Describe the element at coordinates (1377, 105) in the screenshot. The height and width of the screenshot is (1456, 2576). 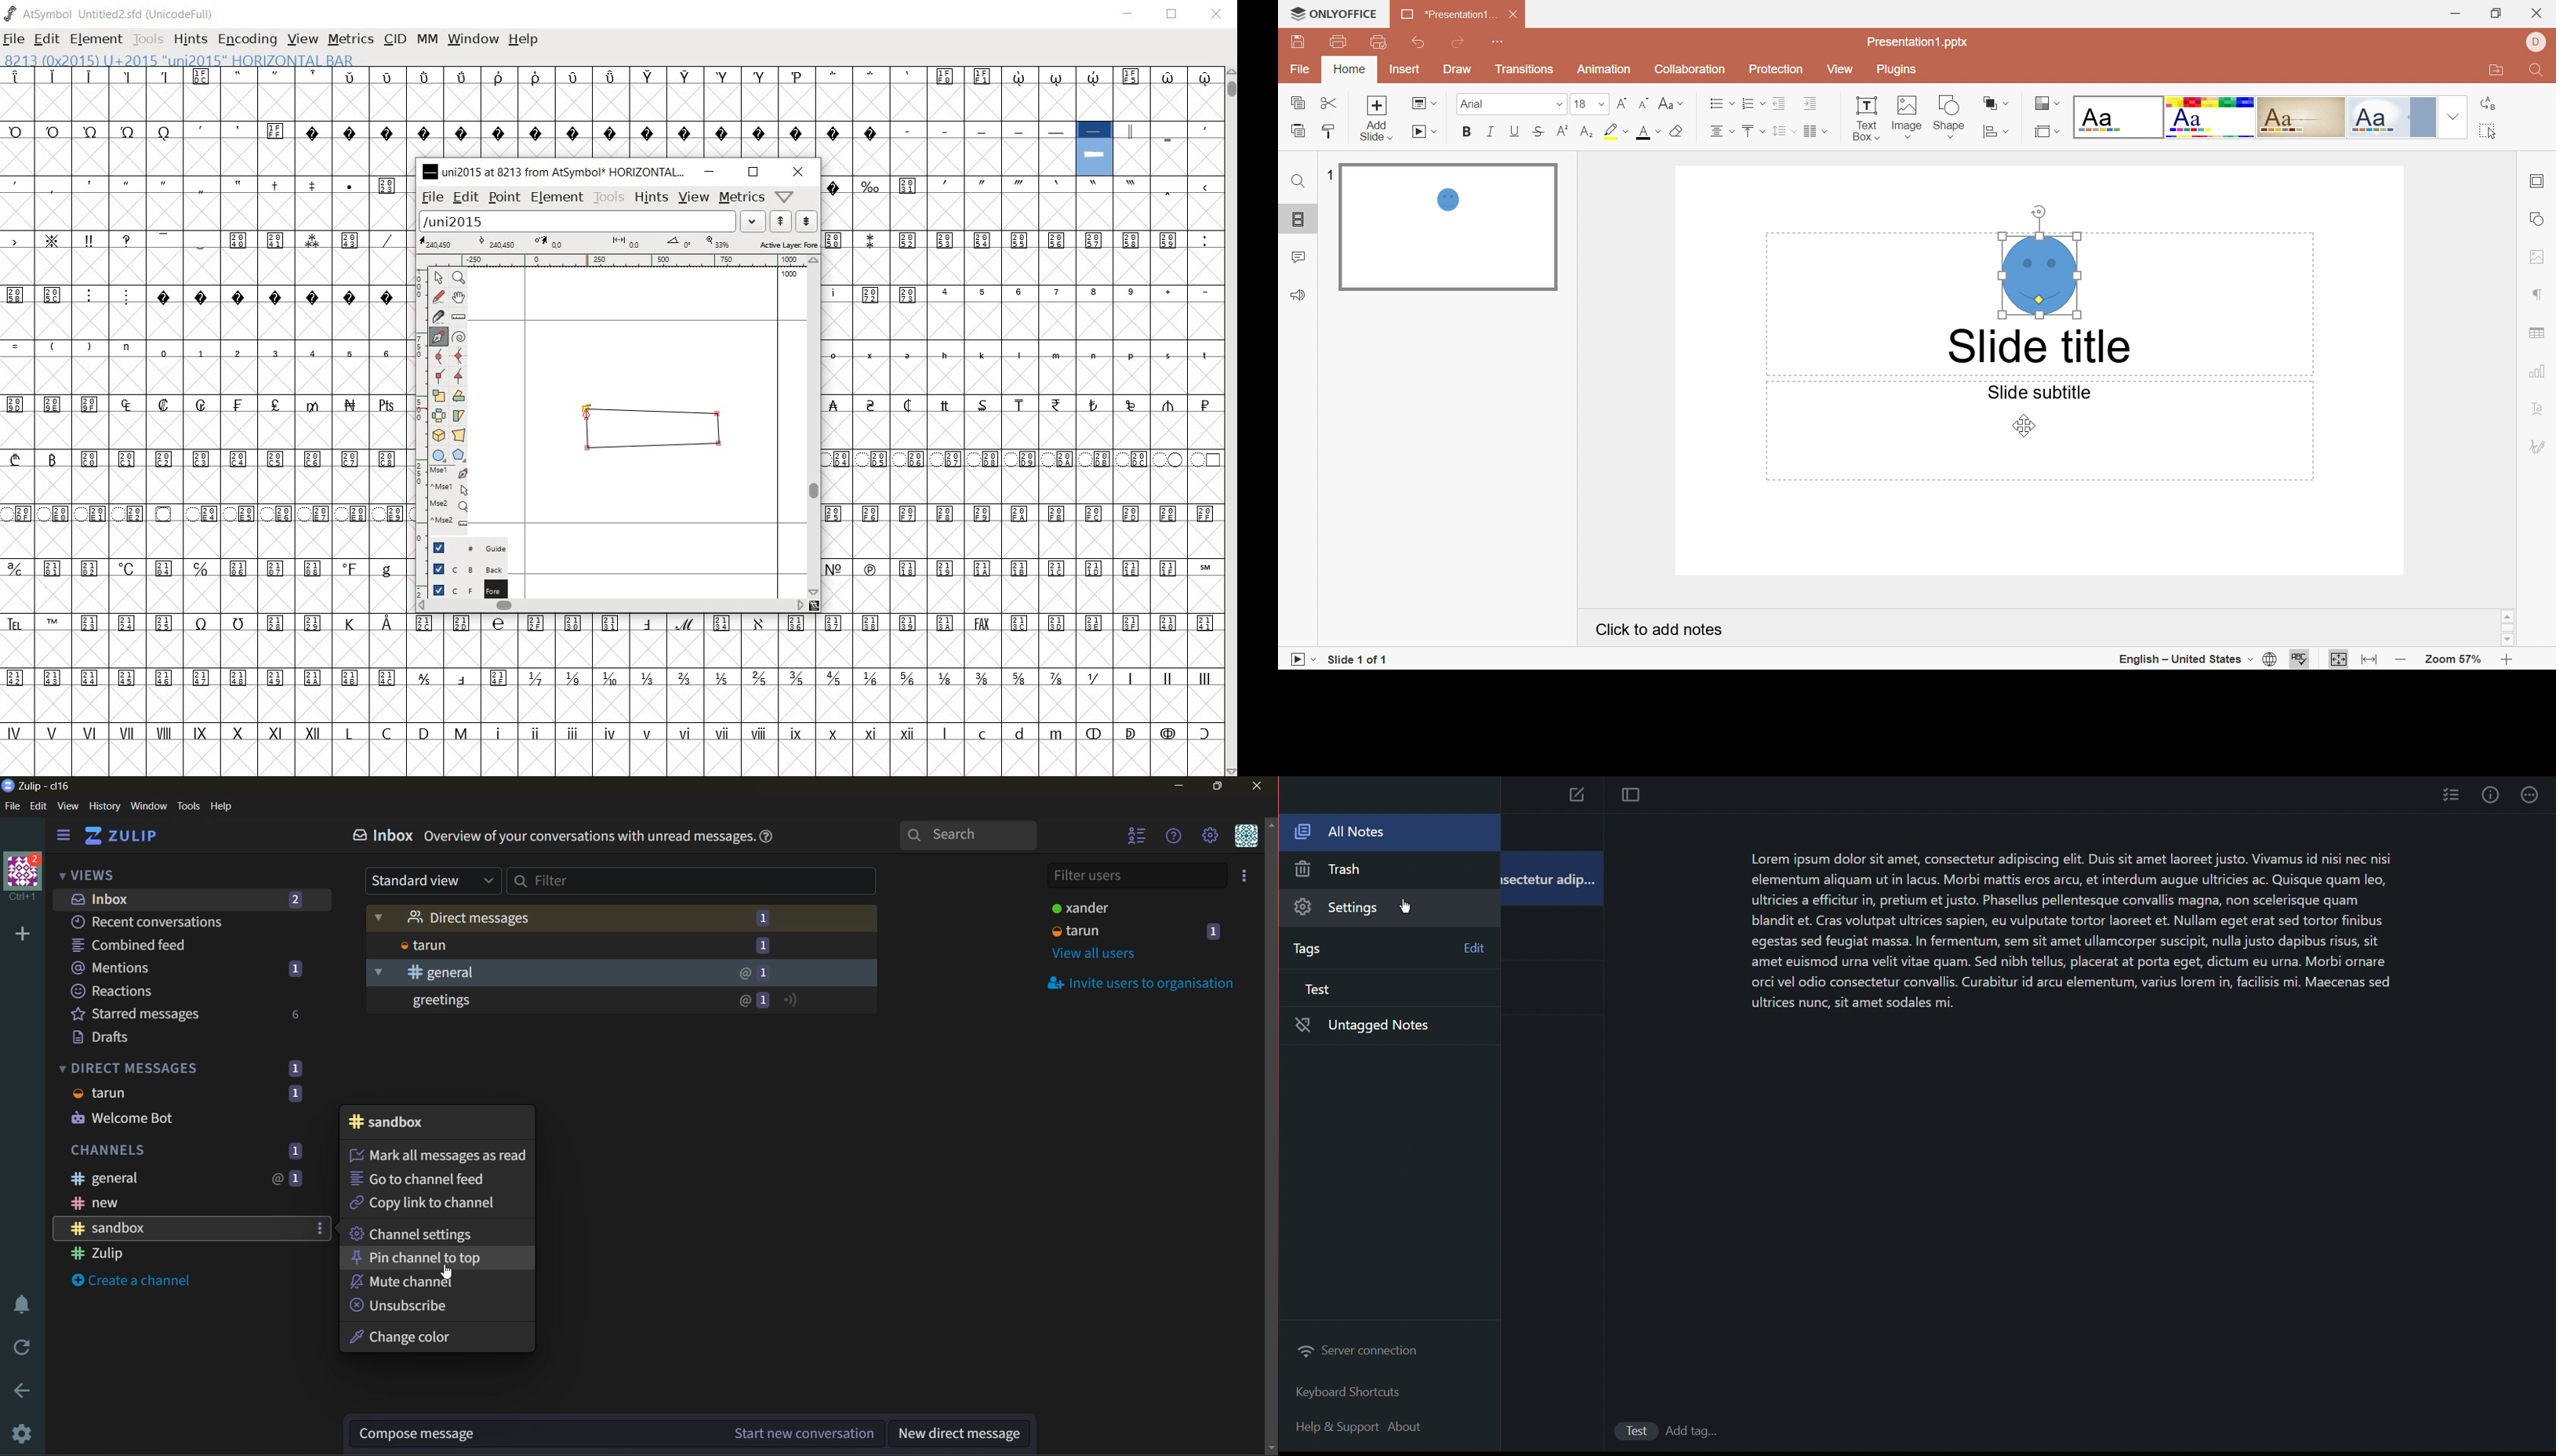
I see `Add slide` at that location.